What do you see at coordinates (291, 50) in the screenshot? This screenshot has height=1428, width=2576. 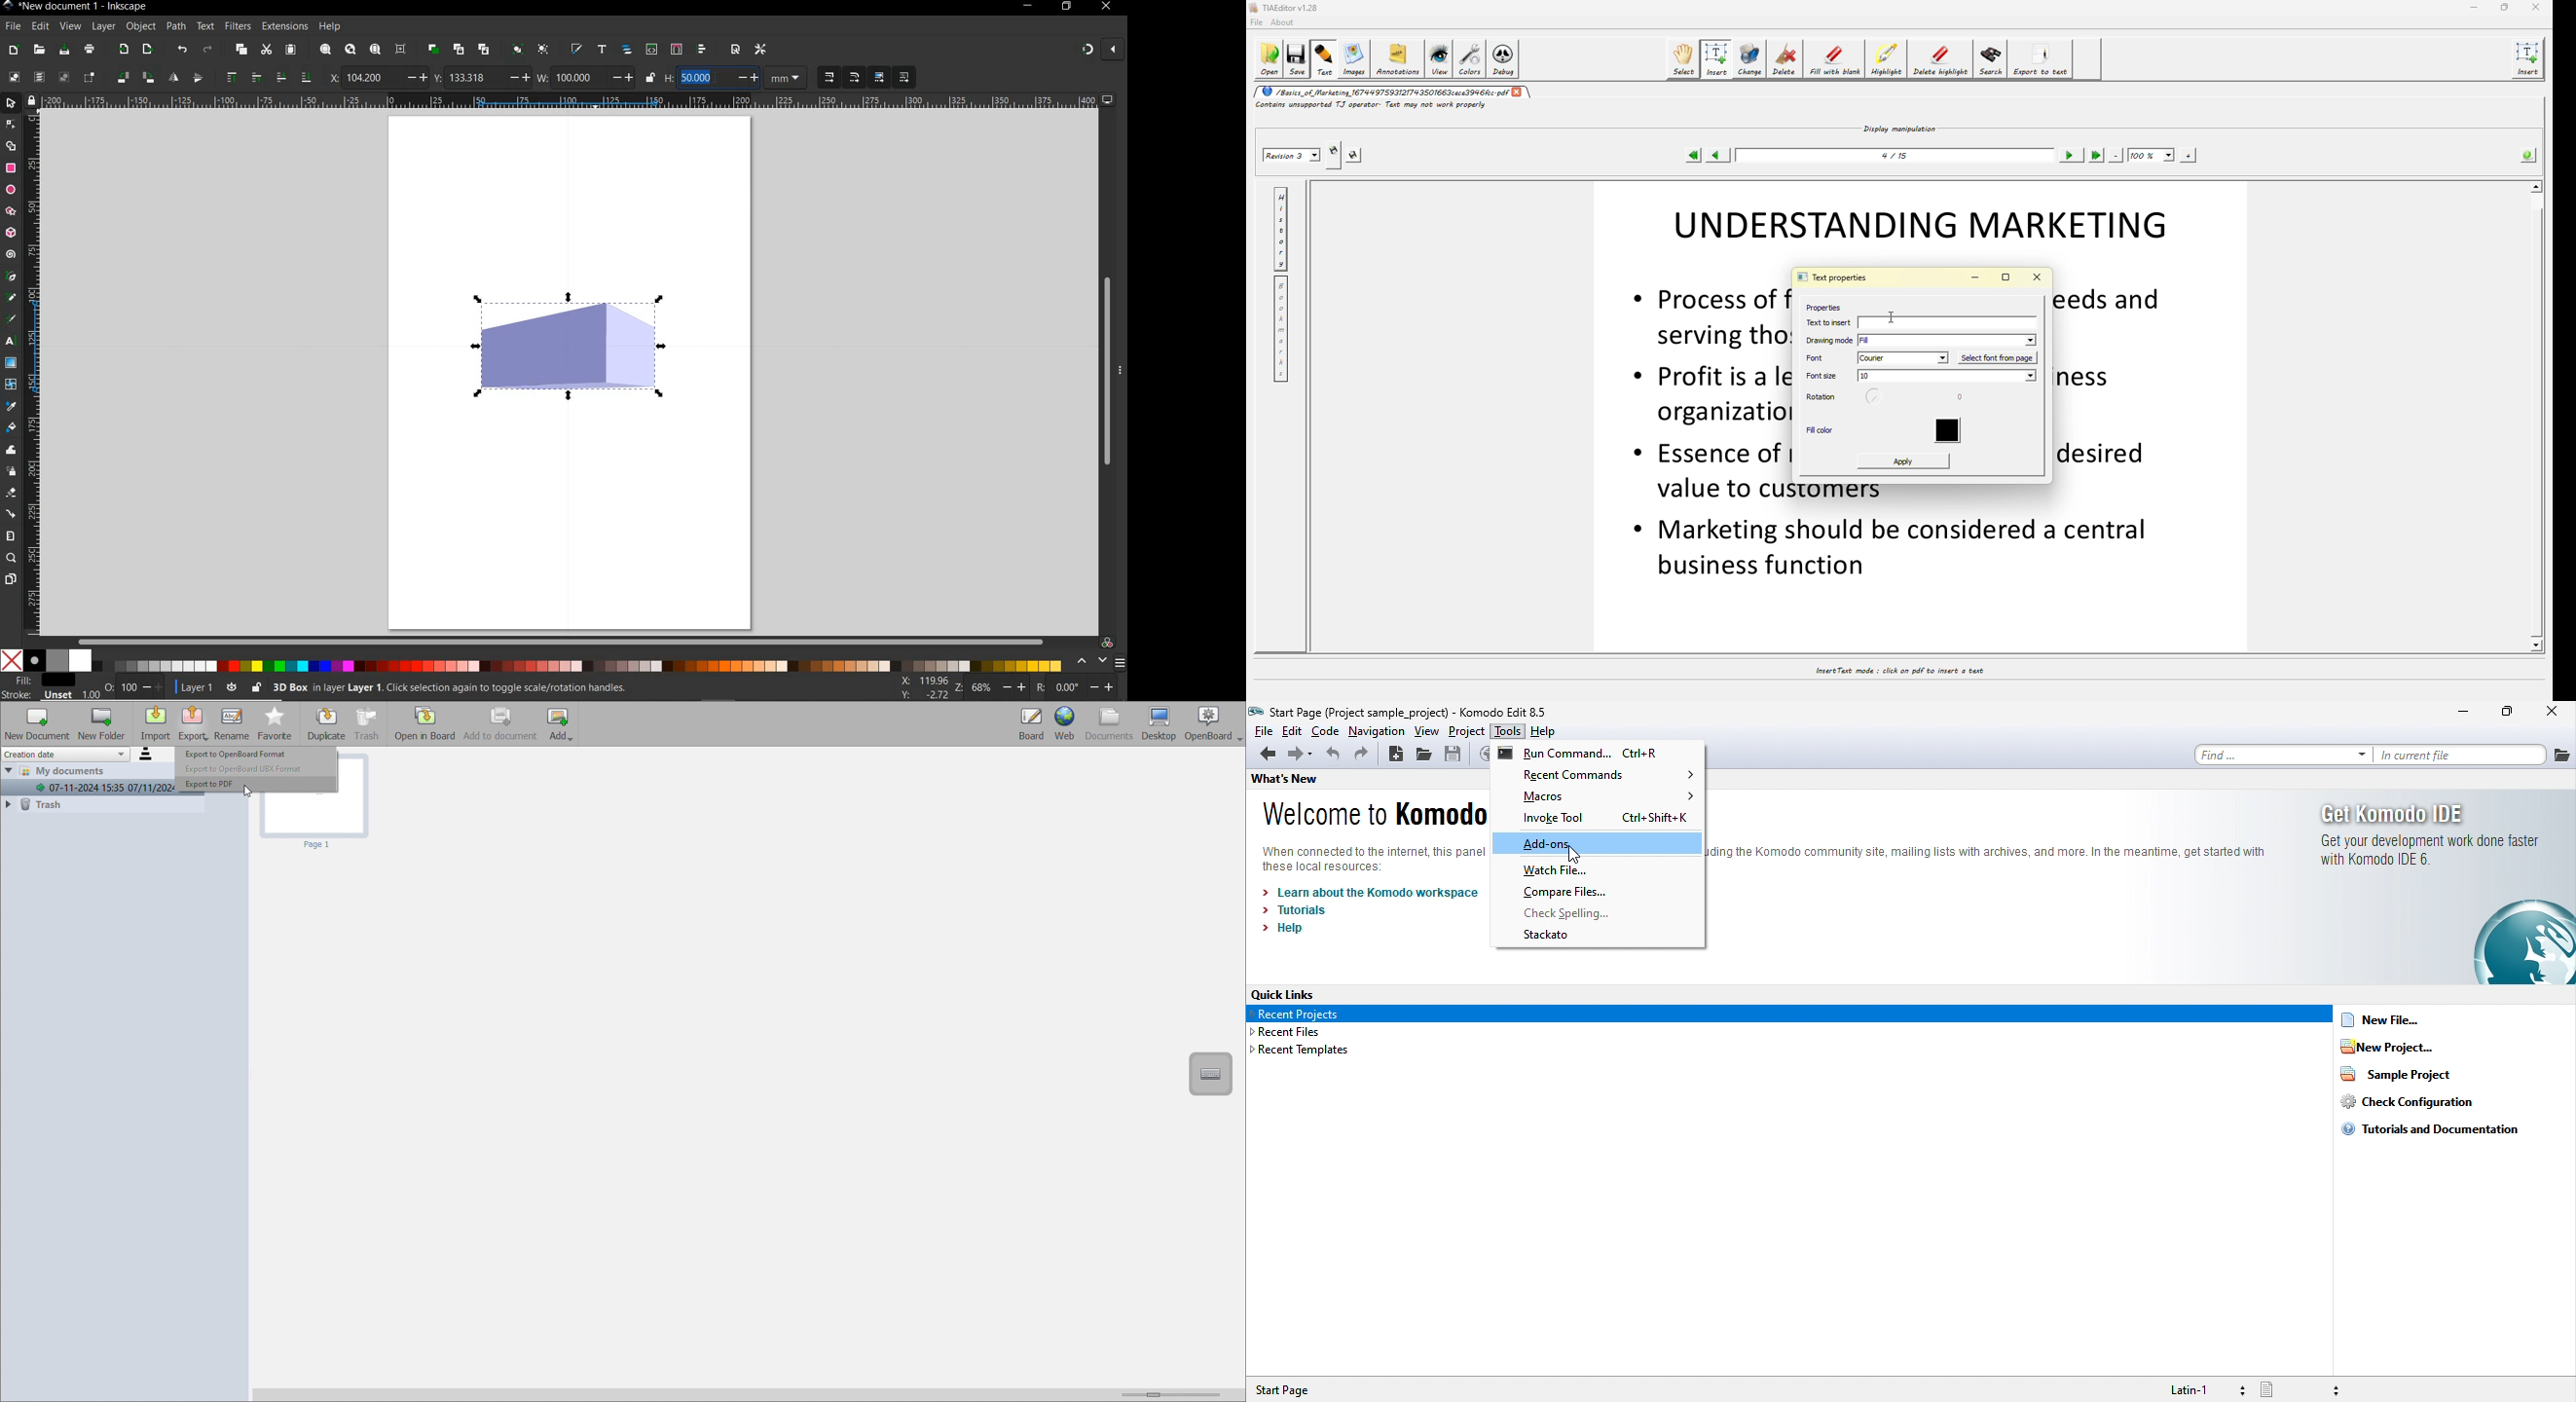 I see `paste` at bounding box center [291, 50].